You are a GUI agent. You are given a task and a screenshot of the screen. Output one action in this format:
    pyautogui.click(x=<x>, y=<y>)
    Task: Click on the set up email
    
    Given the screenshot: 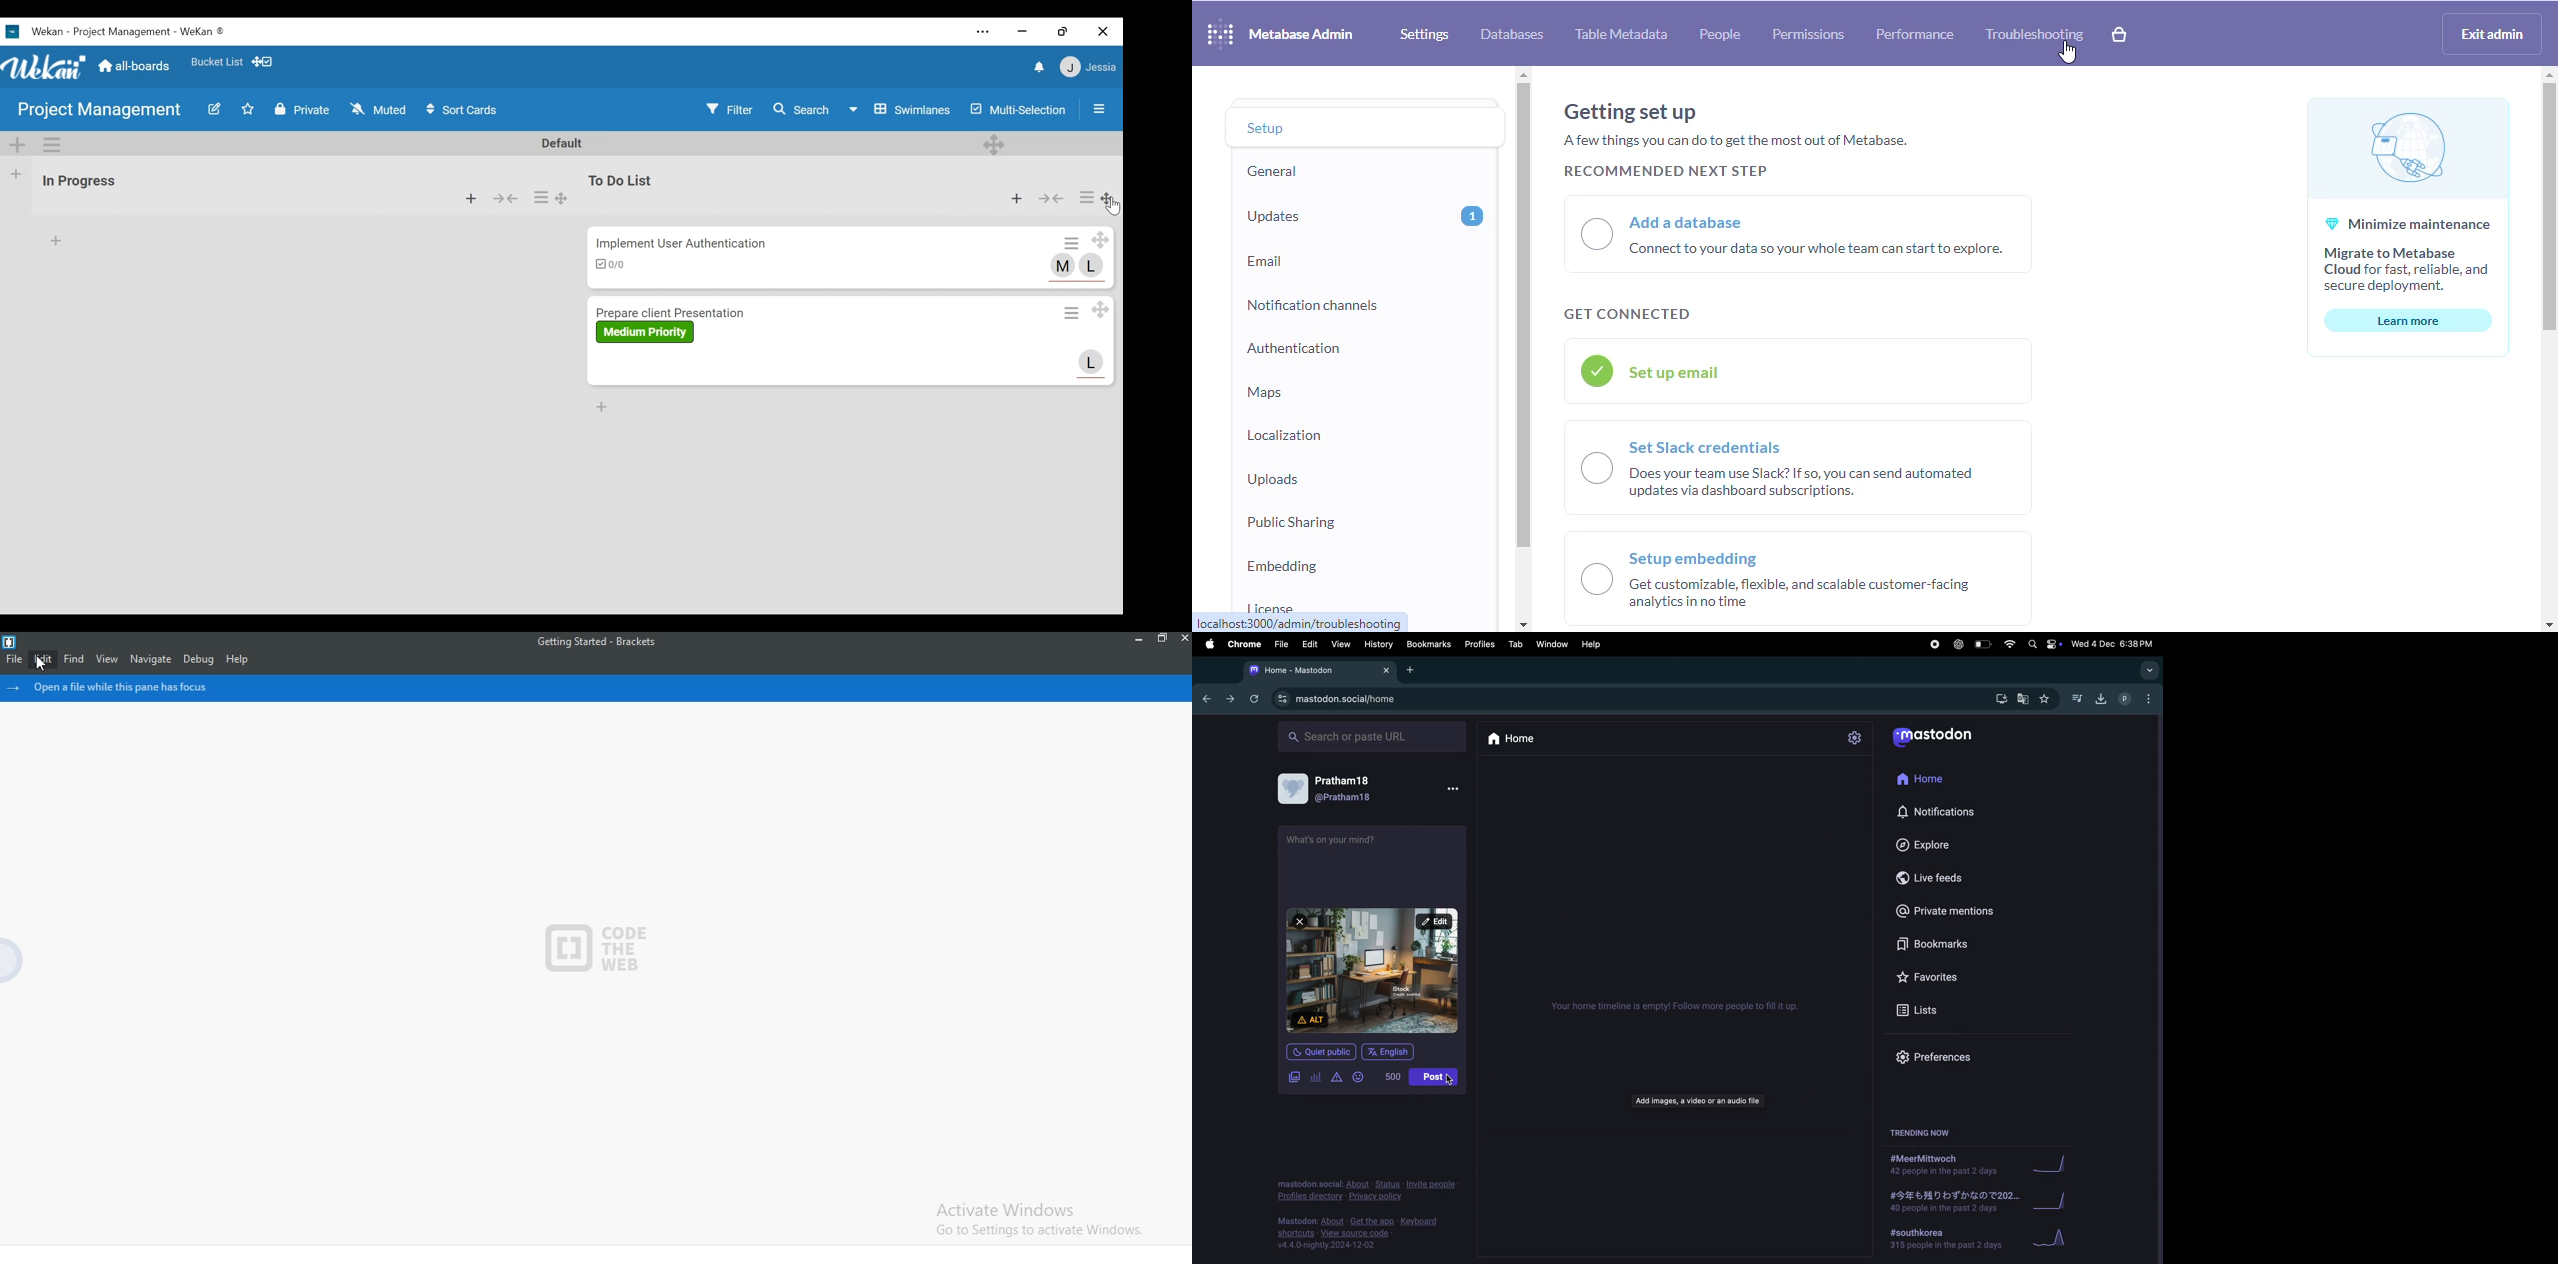 What is the action you would take?
    pyautogui.click(x=1800, y=371)
    